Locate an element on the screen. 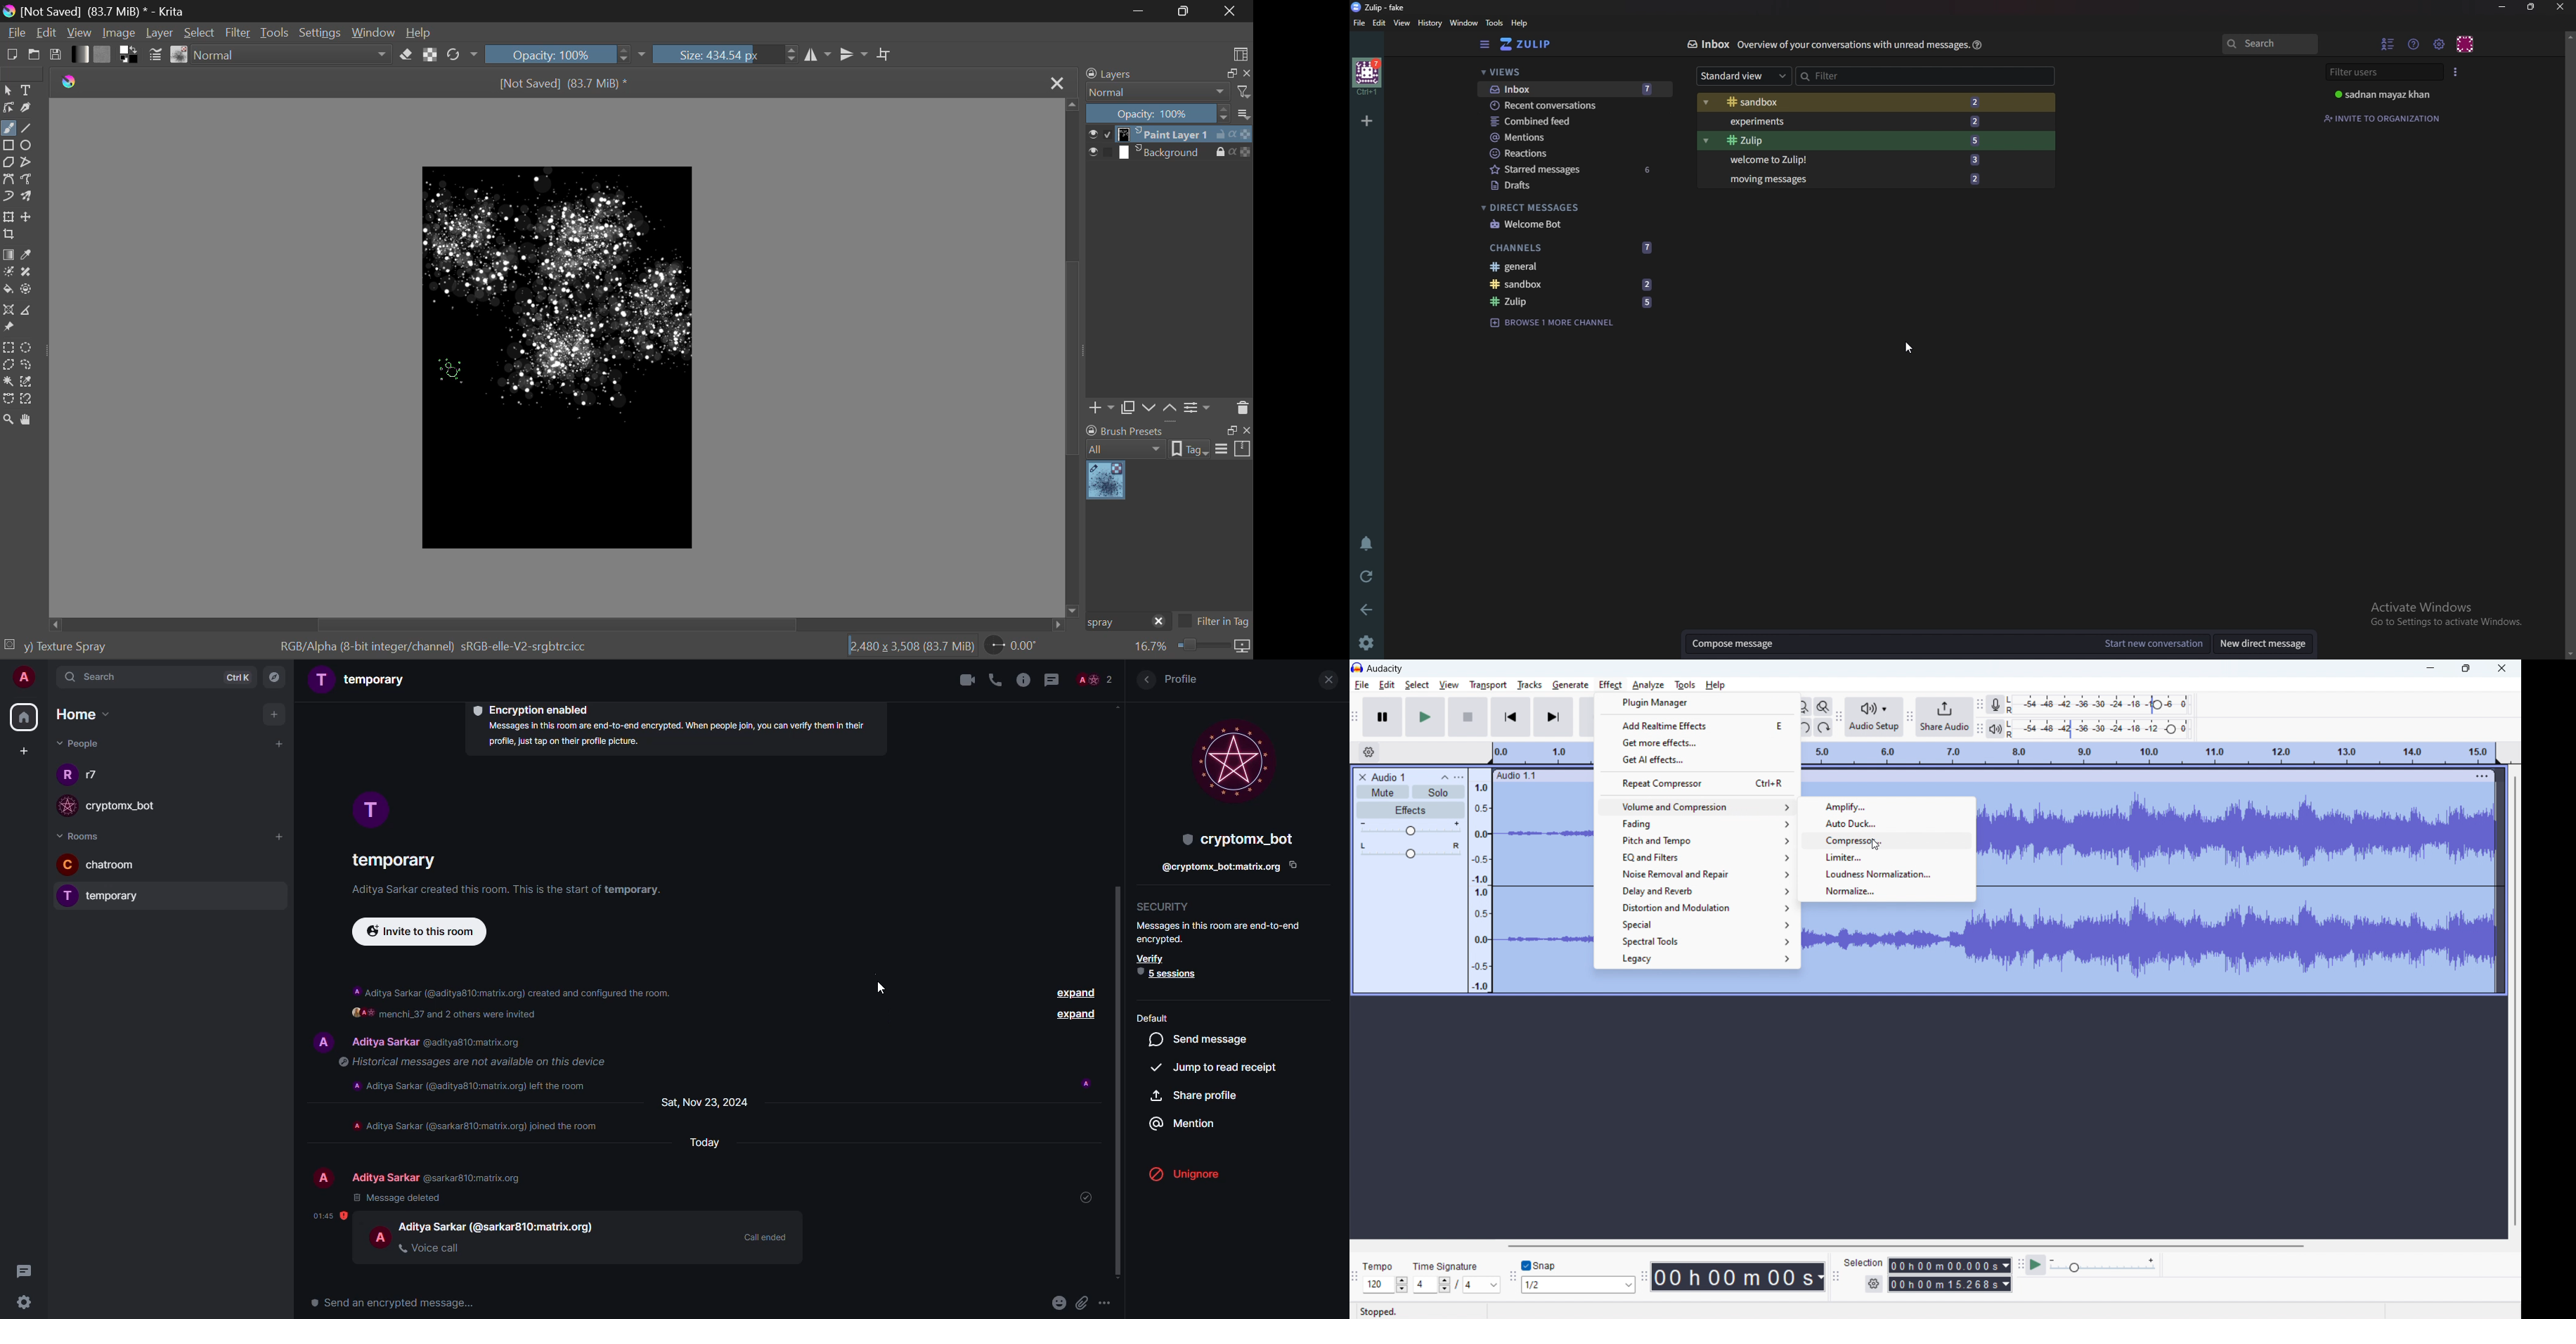  actions is located at coordinates (1234, 135).